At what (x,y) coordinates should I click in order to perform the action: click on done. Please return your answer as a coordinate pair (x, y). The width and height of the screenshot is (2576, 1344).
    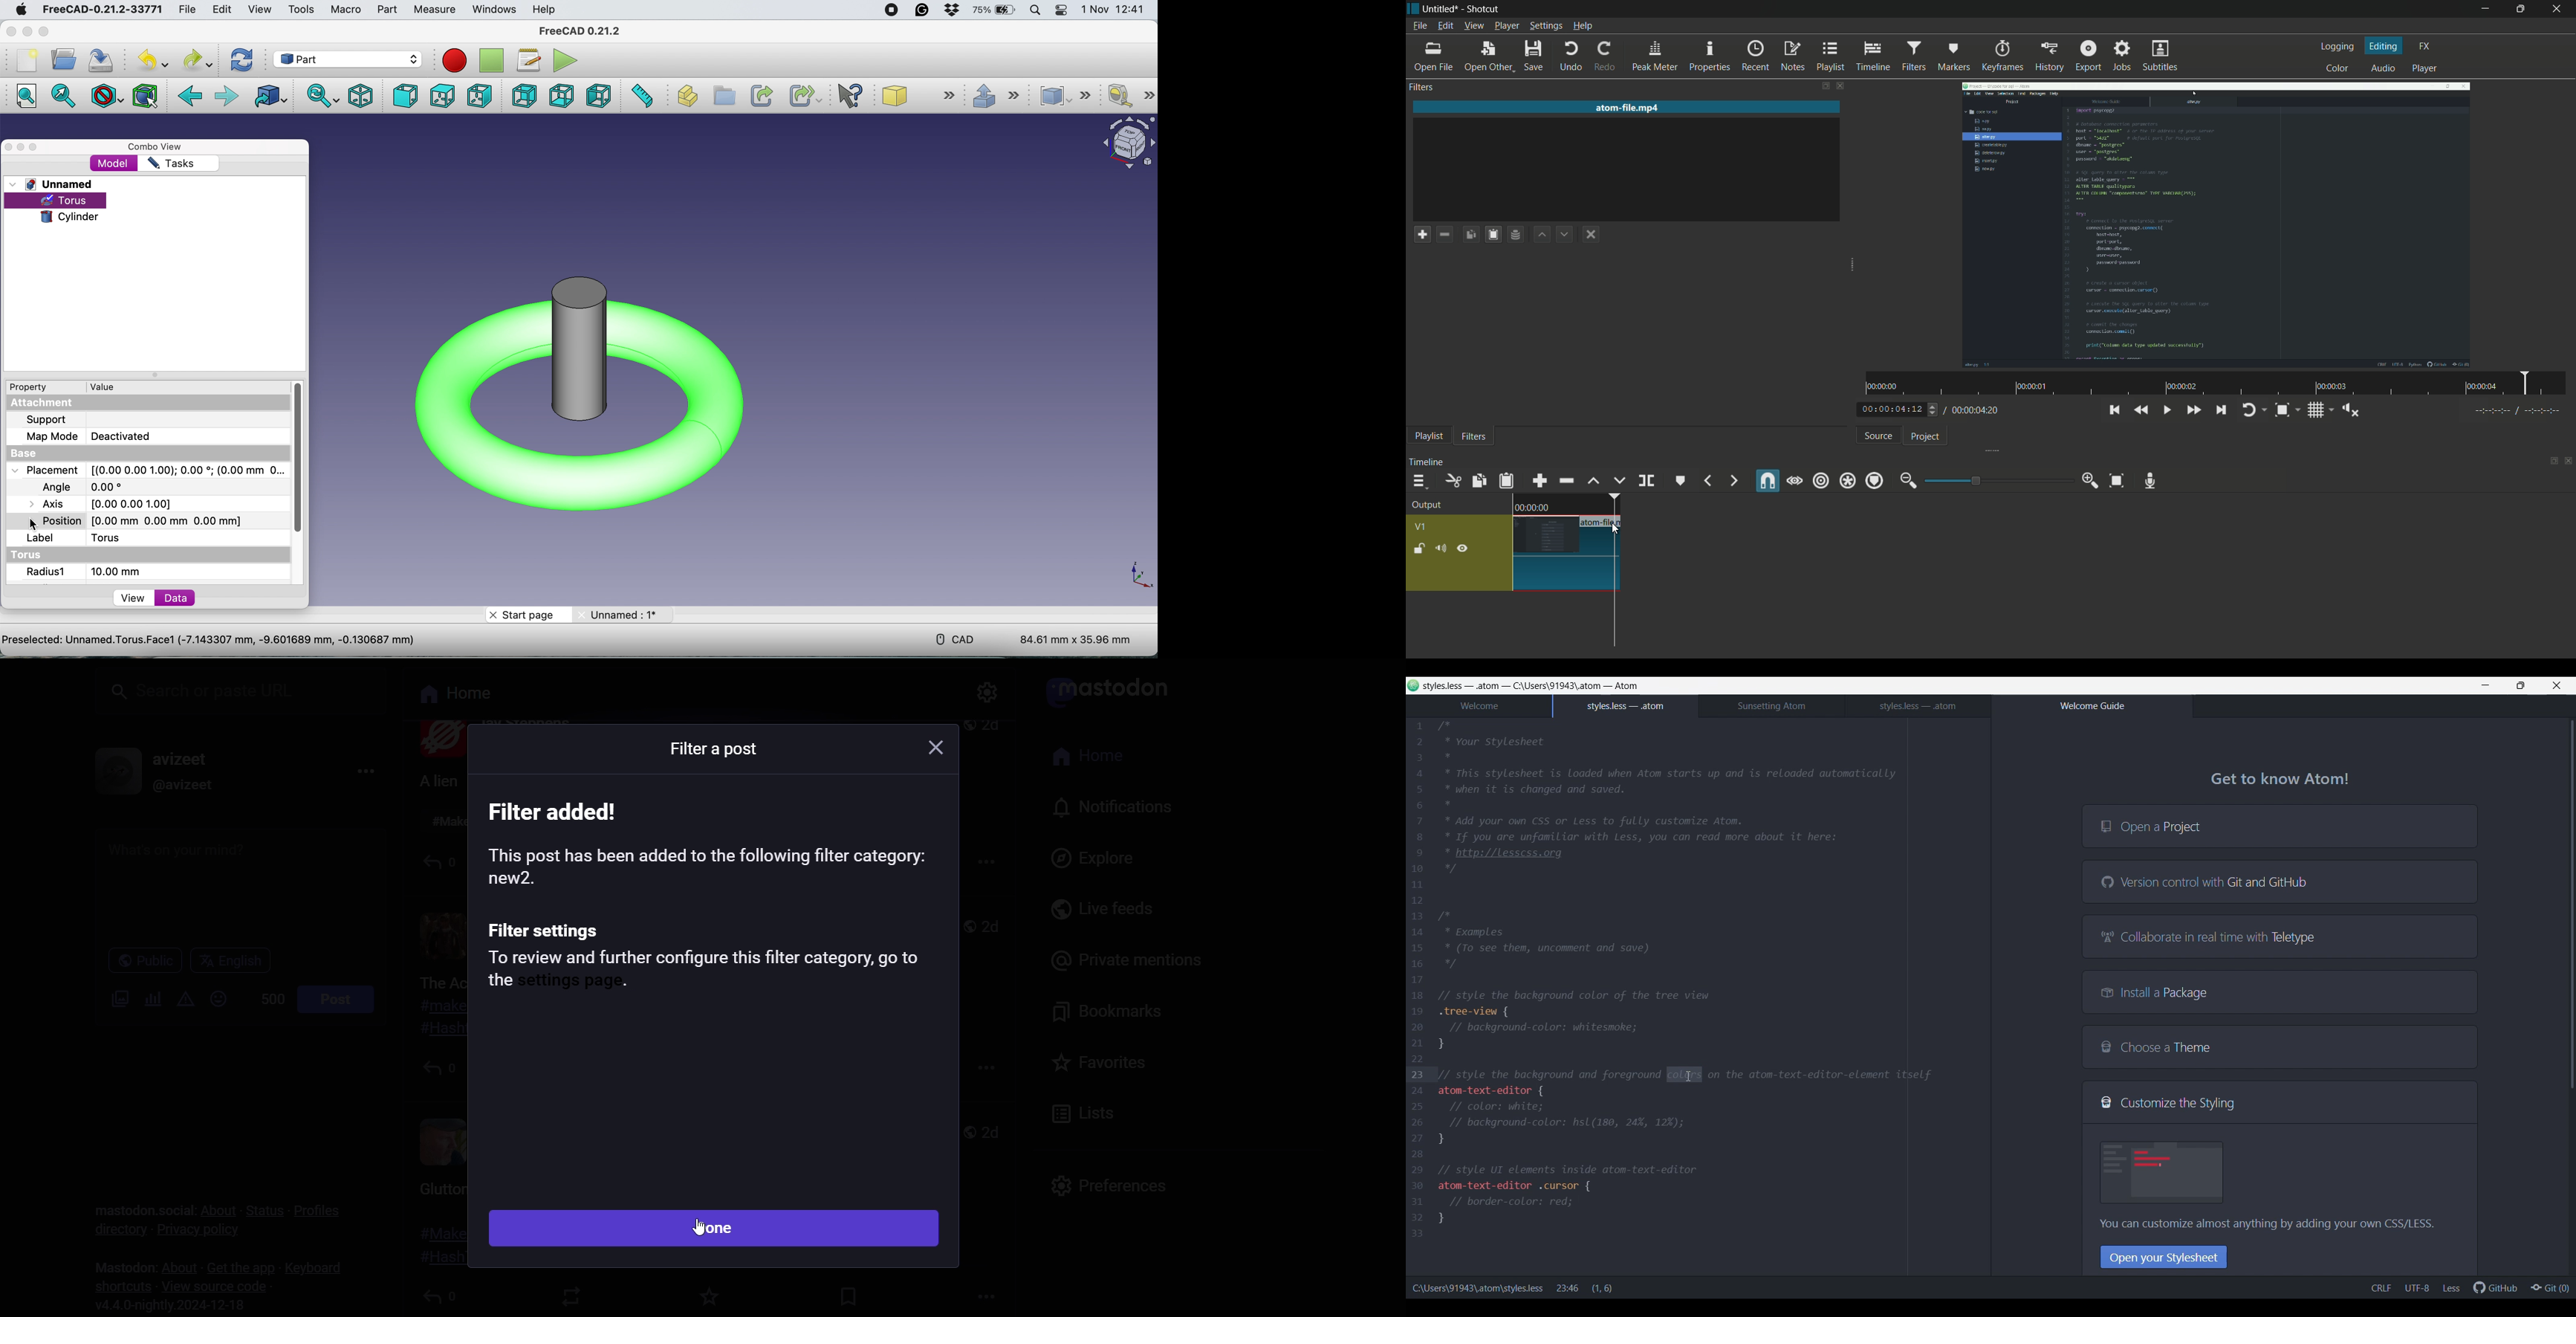
    Looking at the image, I should click on (713, 1229).